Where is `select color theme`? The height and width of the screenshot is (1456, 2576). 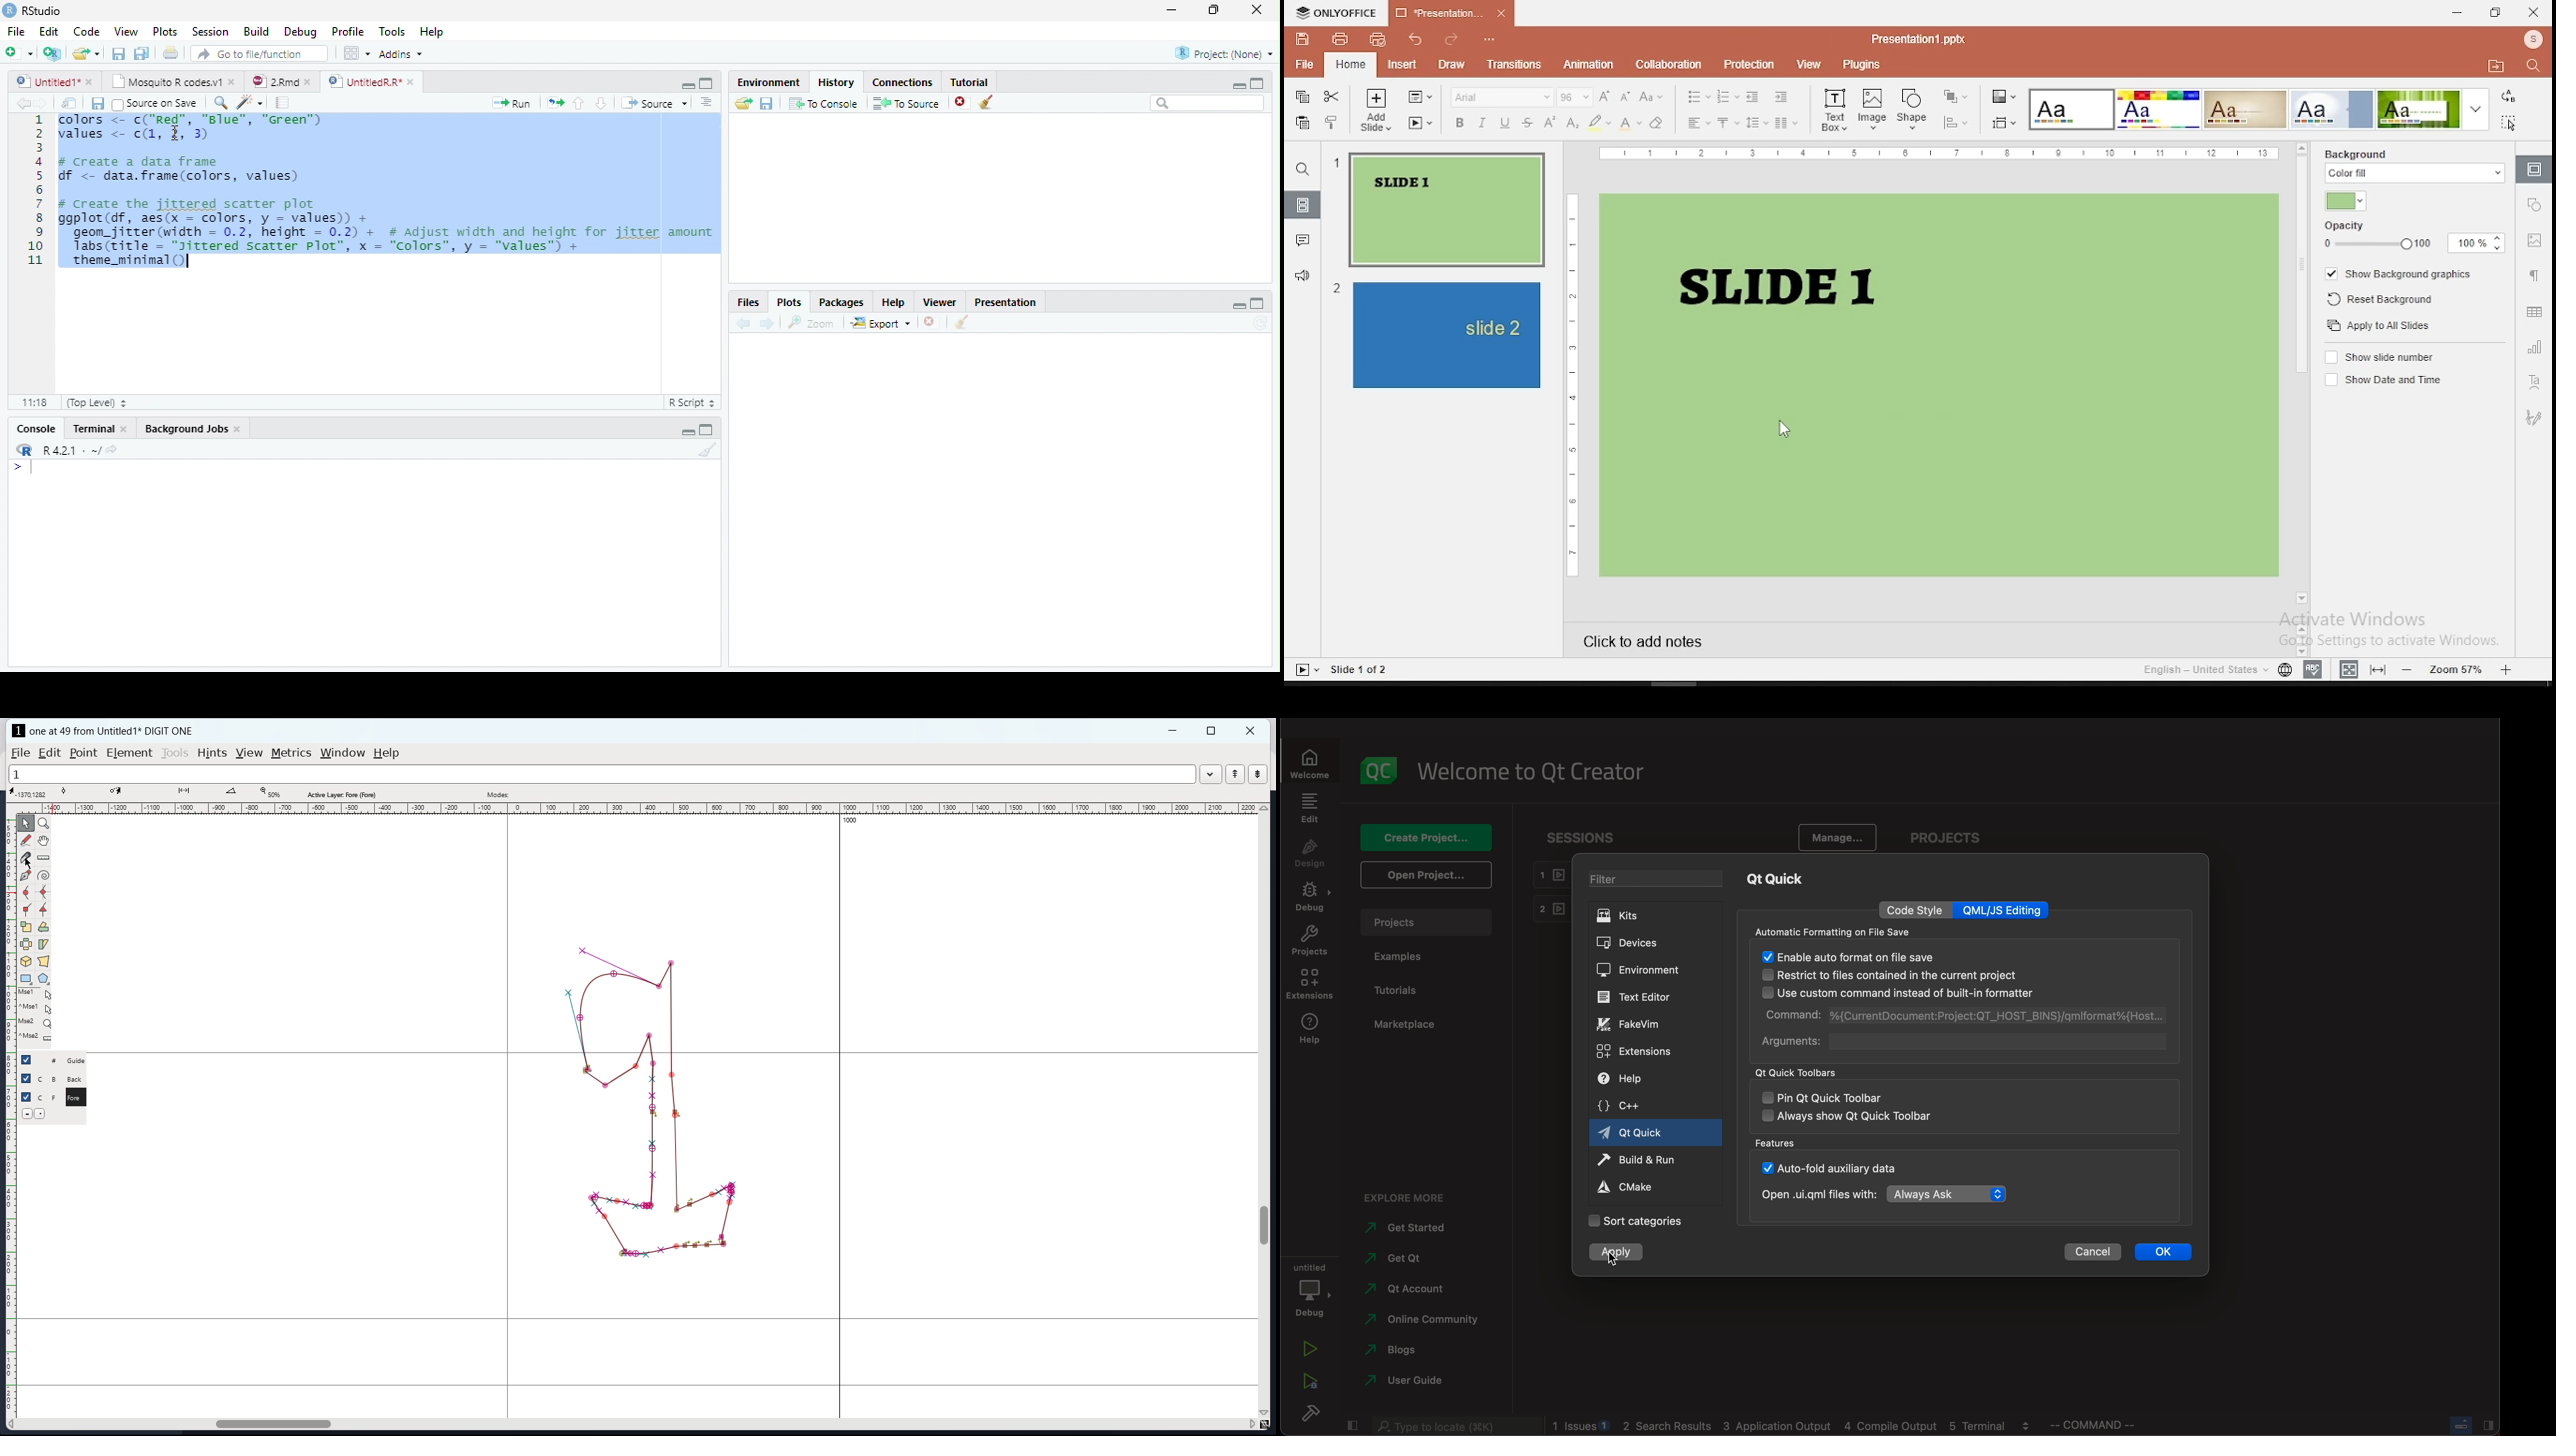
select color theme is located at coordinates (2419, 109).